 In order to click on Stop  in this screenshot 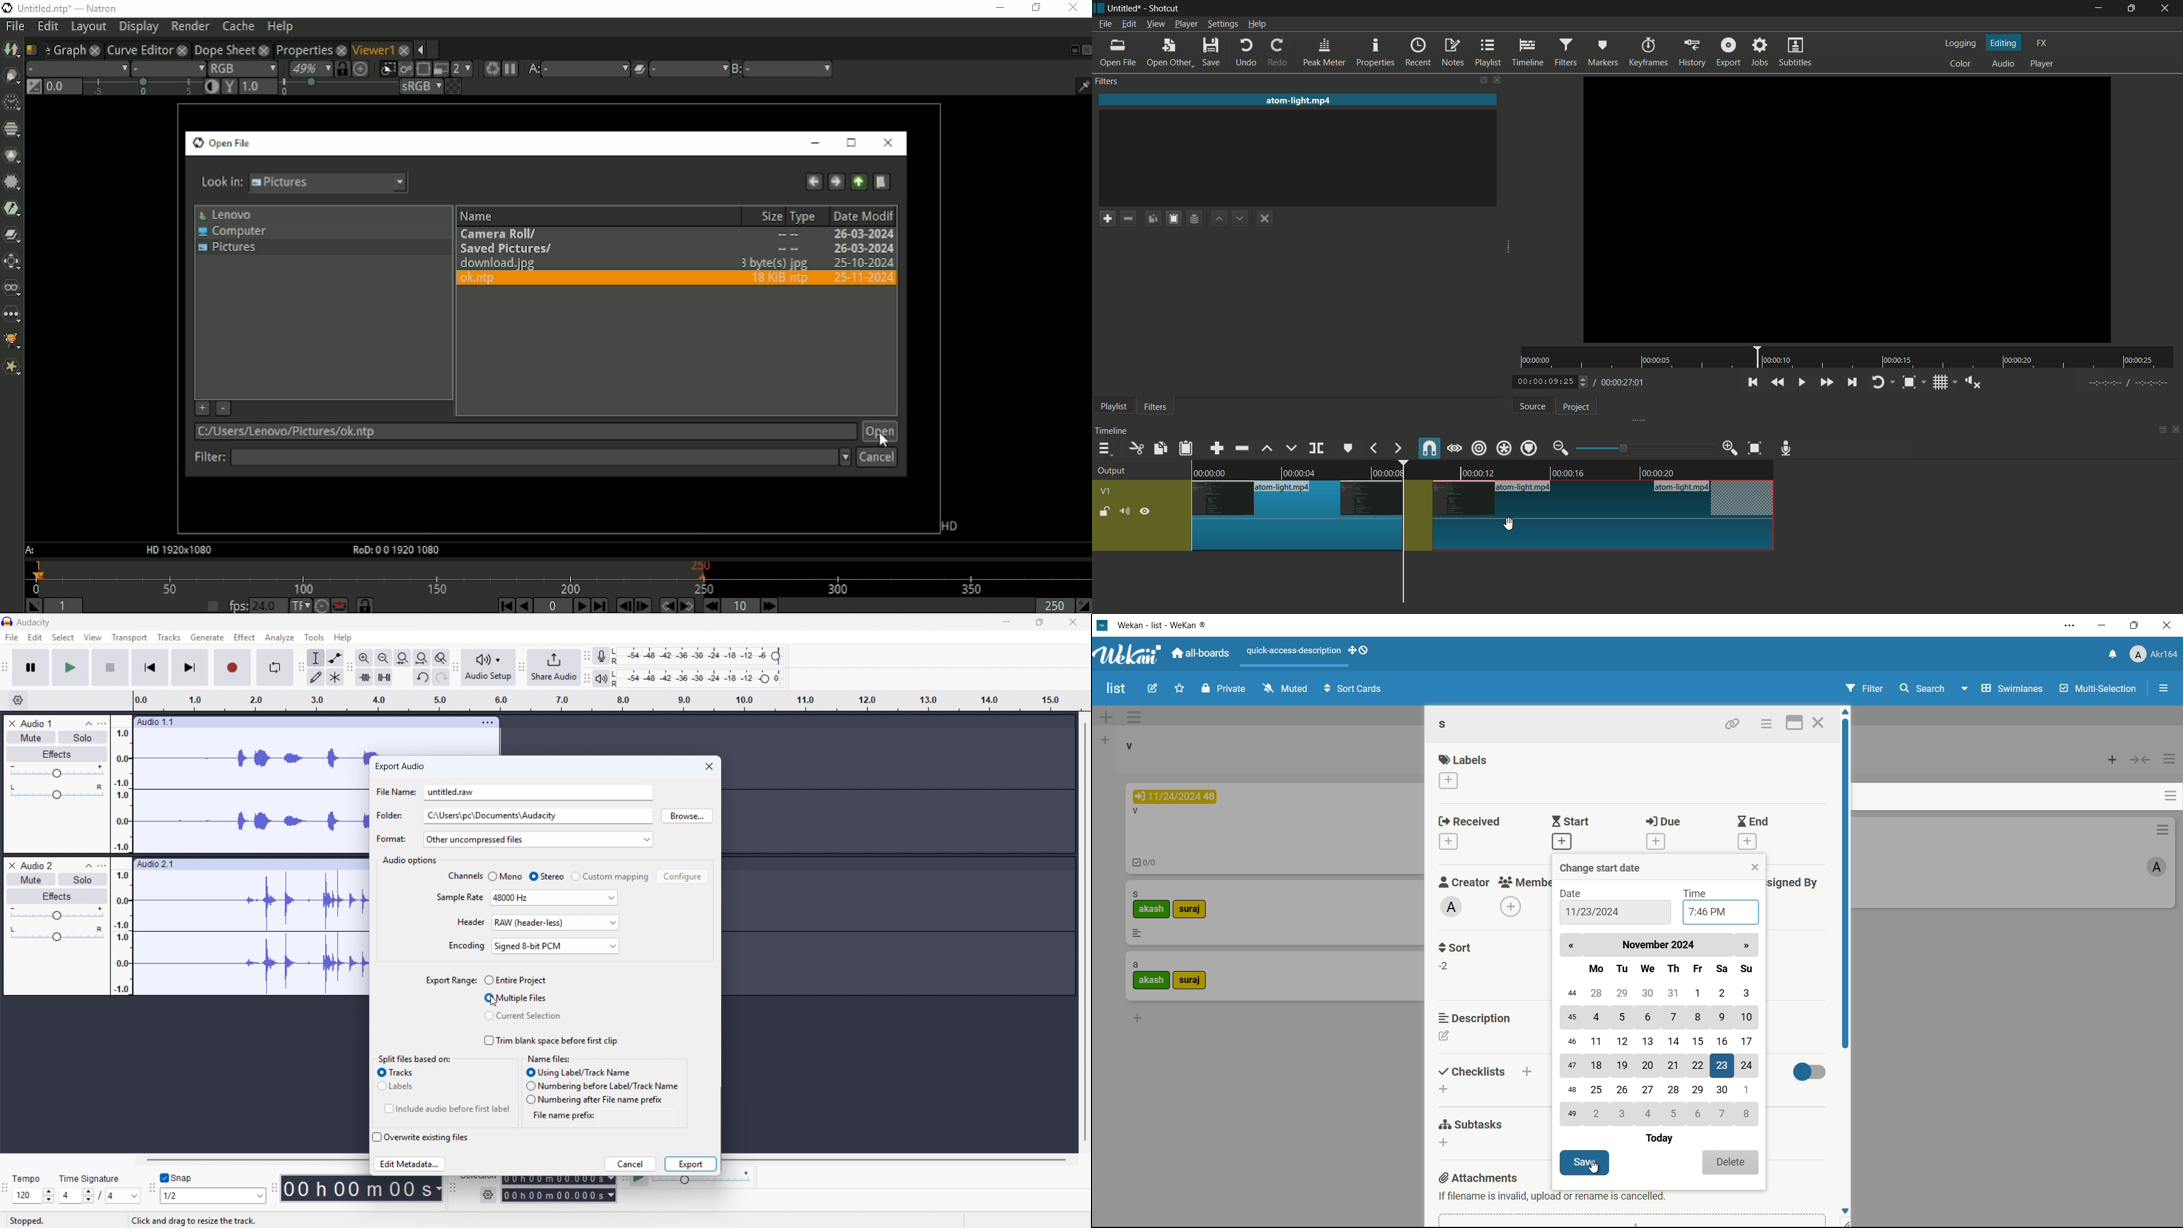, I will do `click(110, 667)`.